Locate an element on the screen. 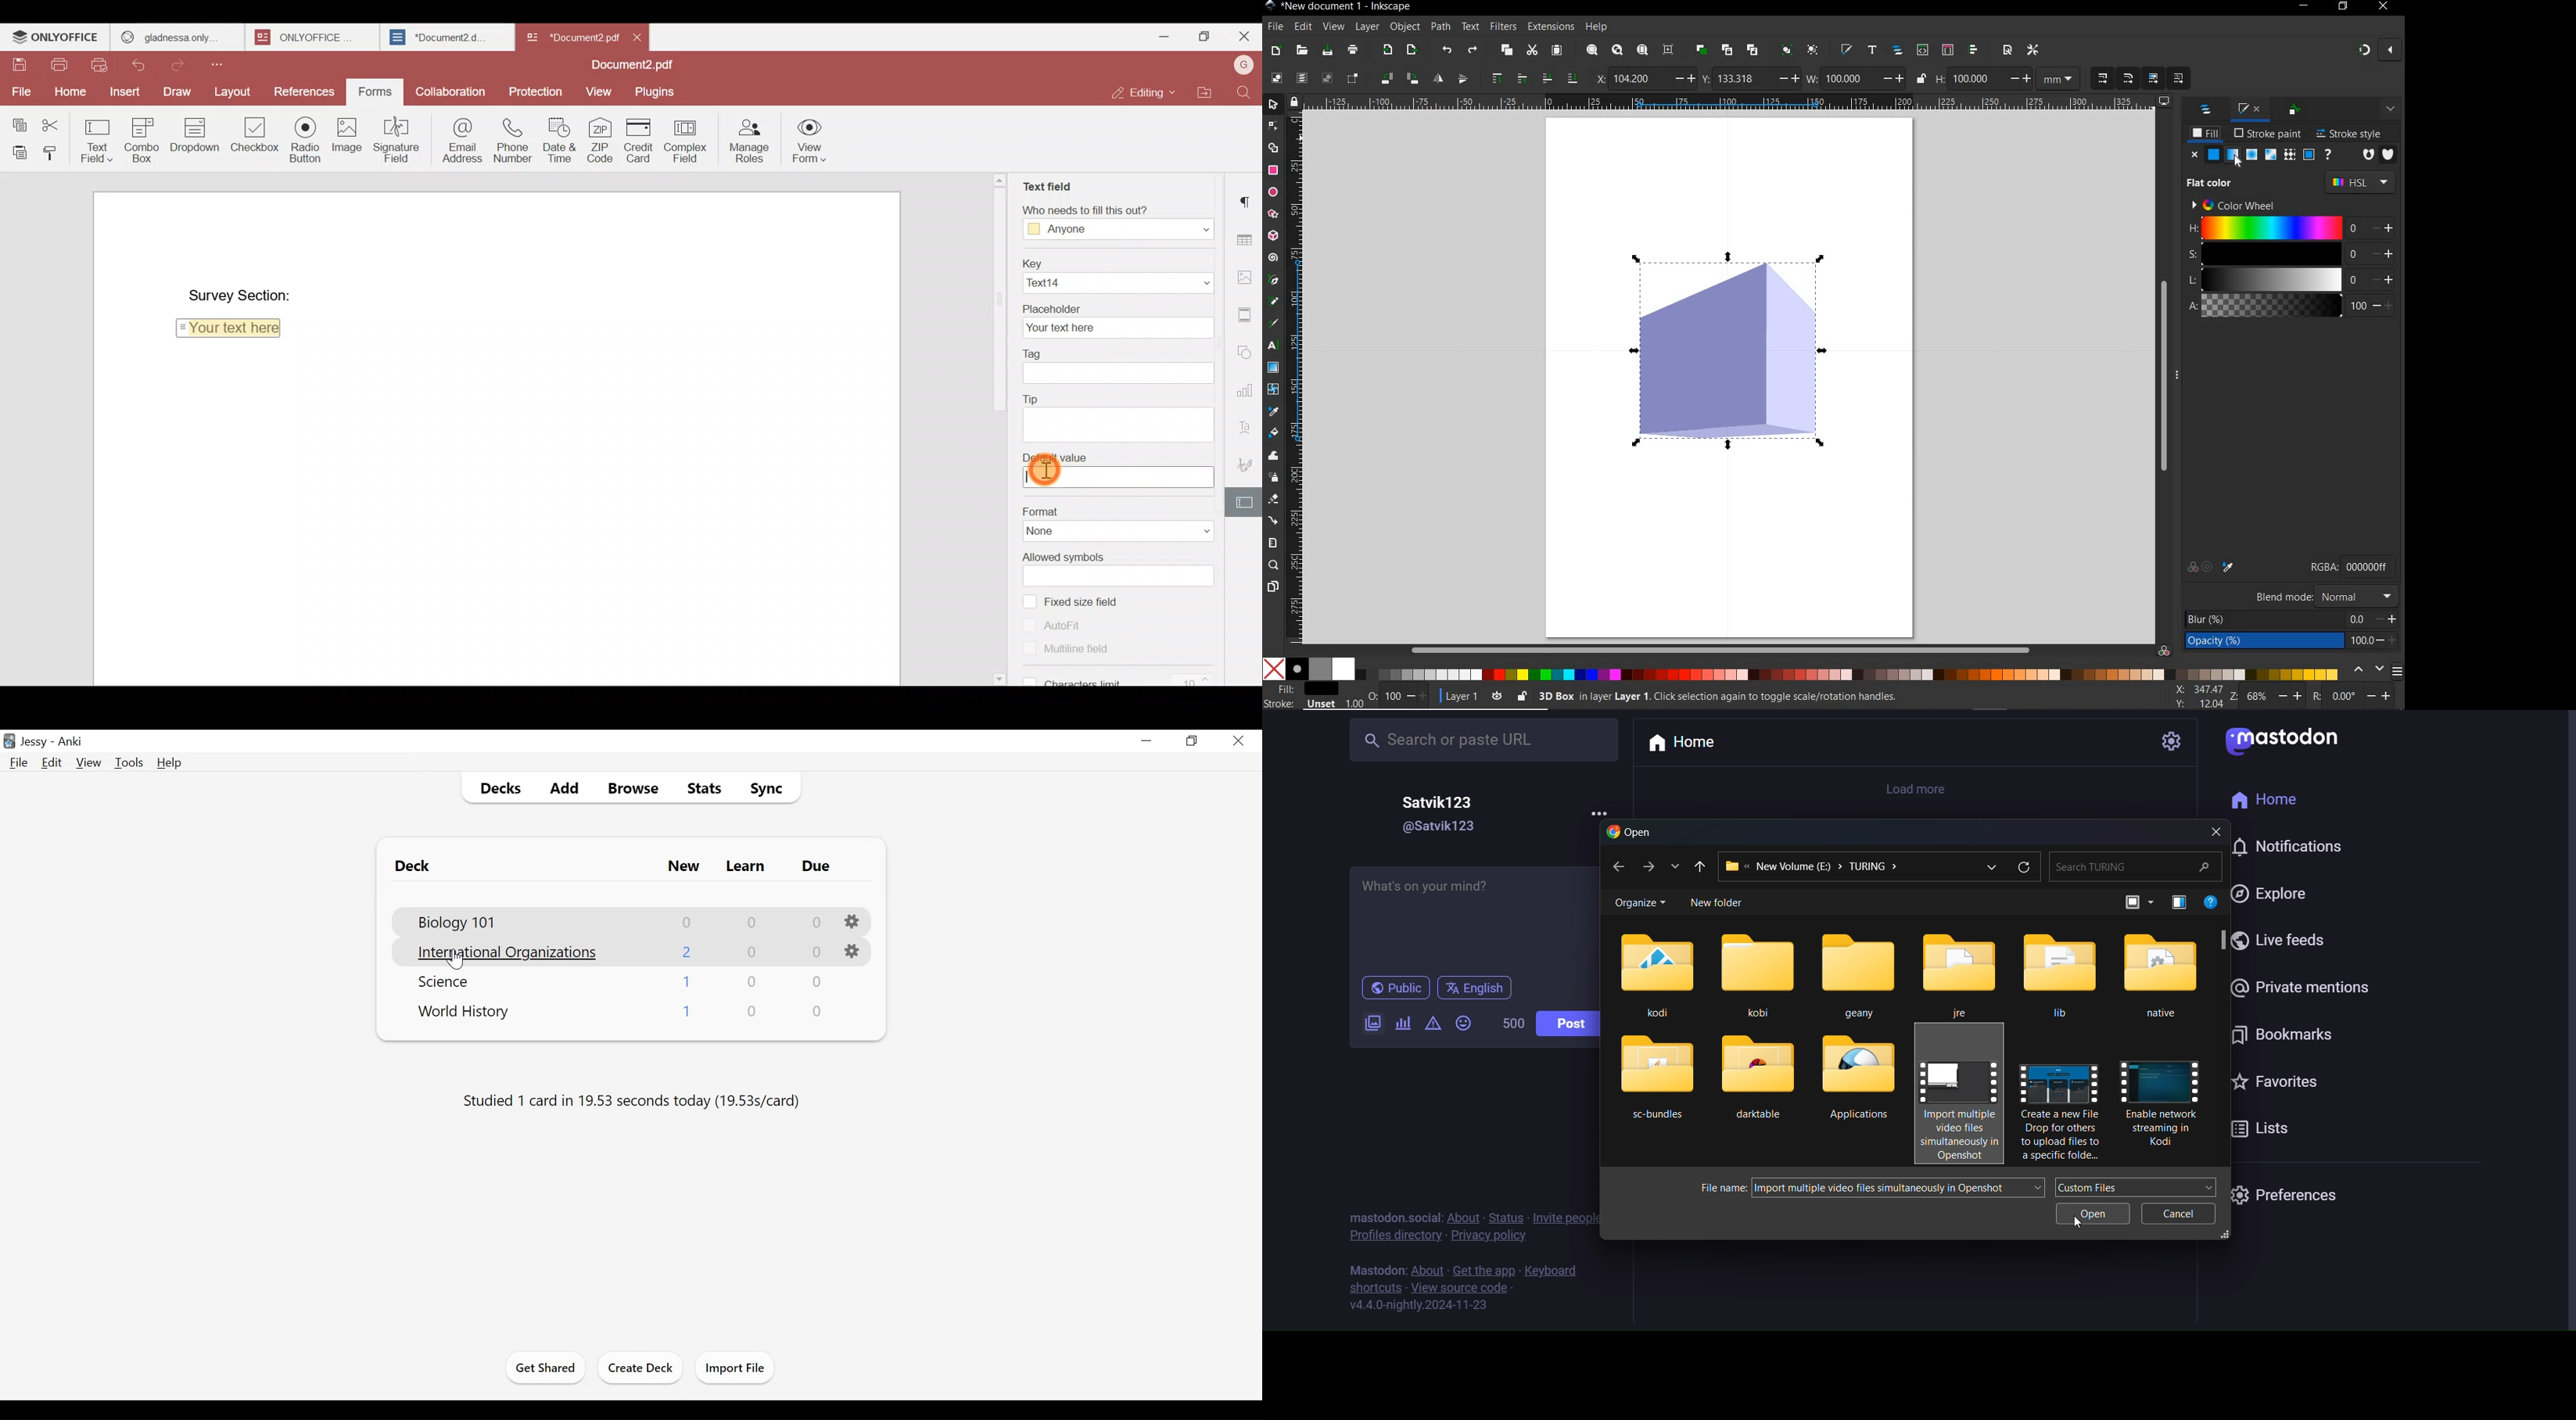 The image size is (2576, 1428). Text field is located at coordinates (1047, 183).